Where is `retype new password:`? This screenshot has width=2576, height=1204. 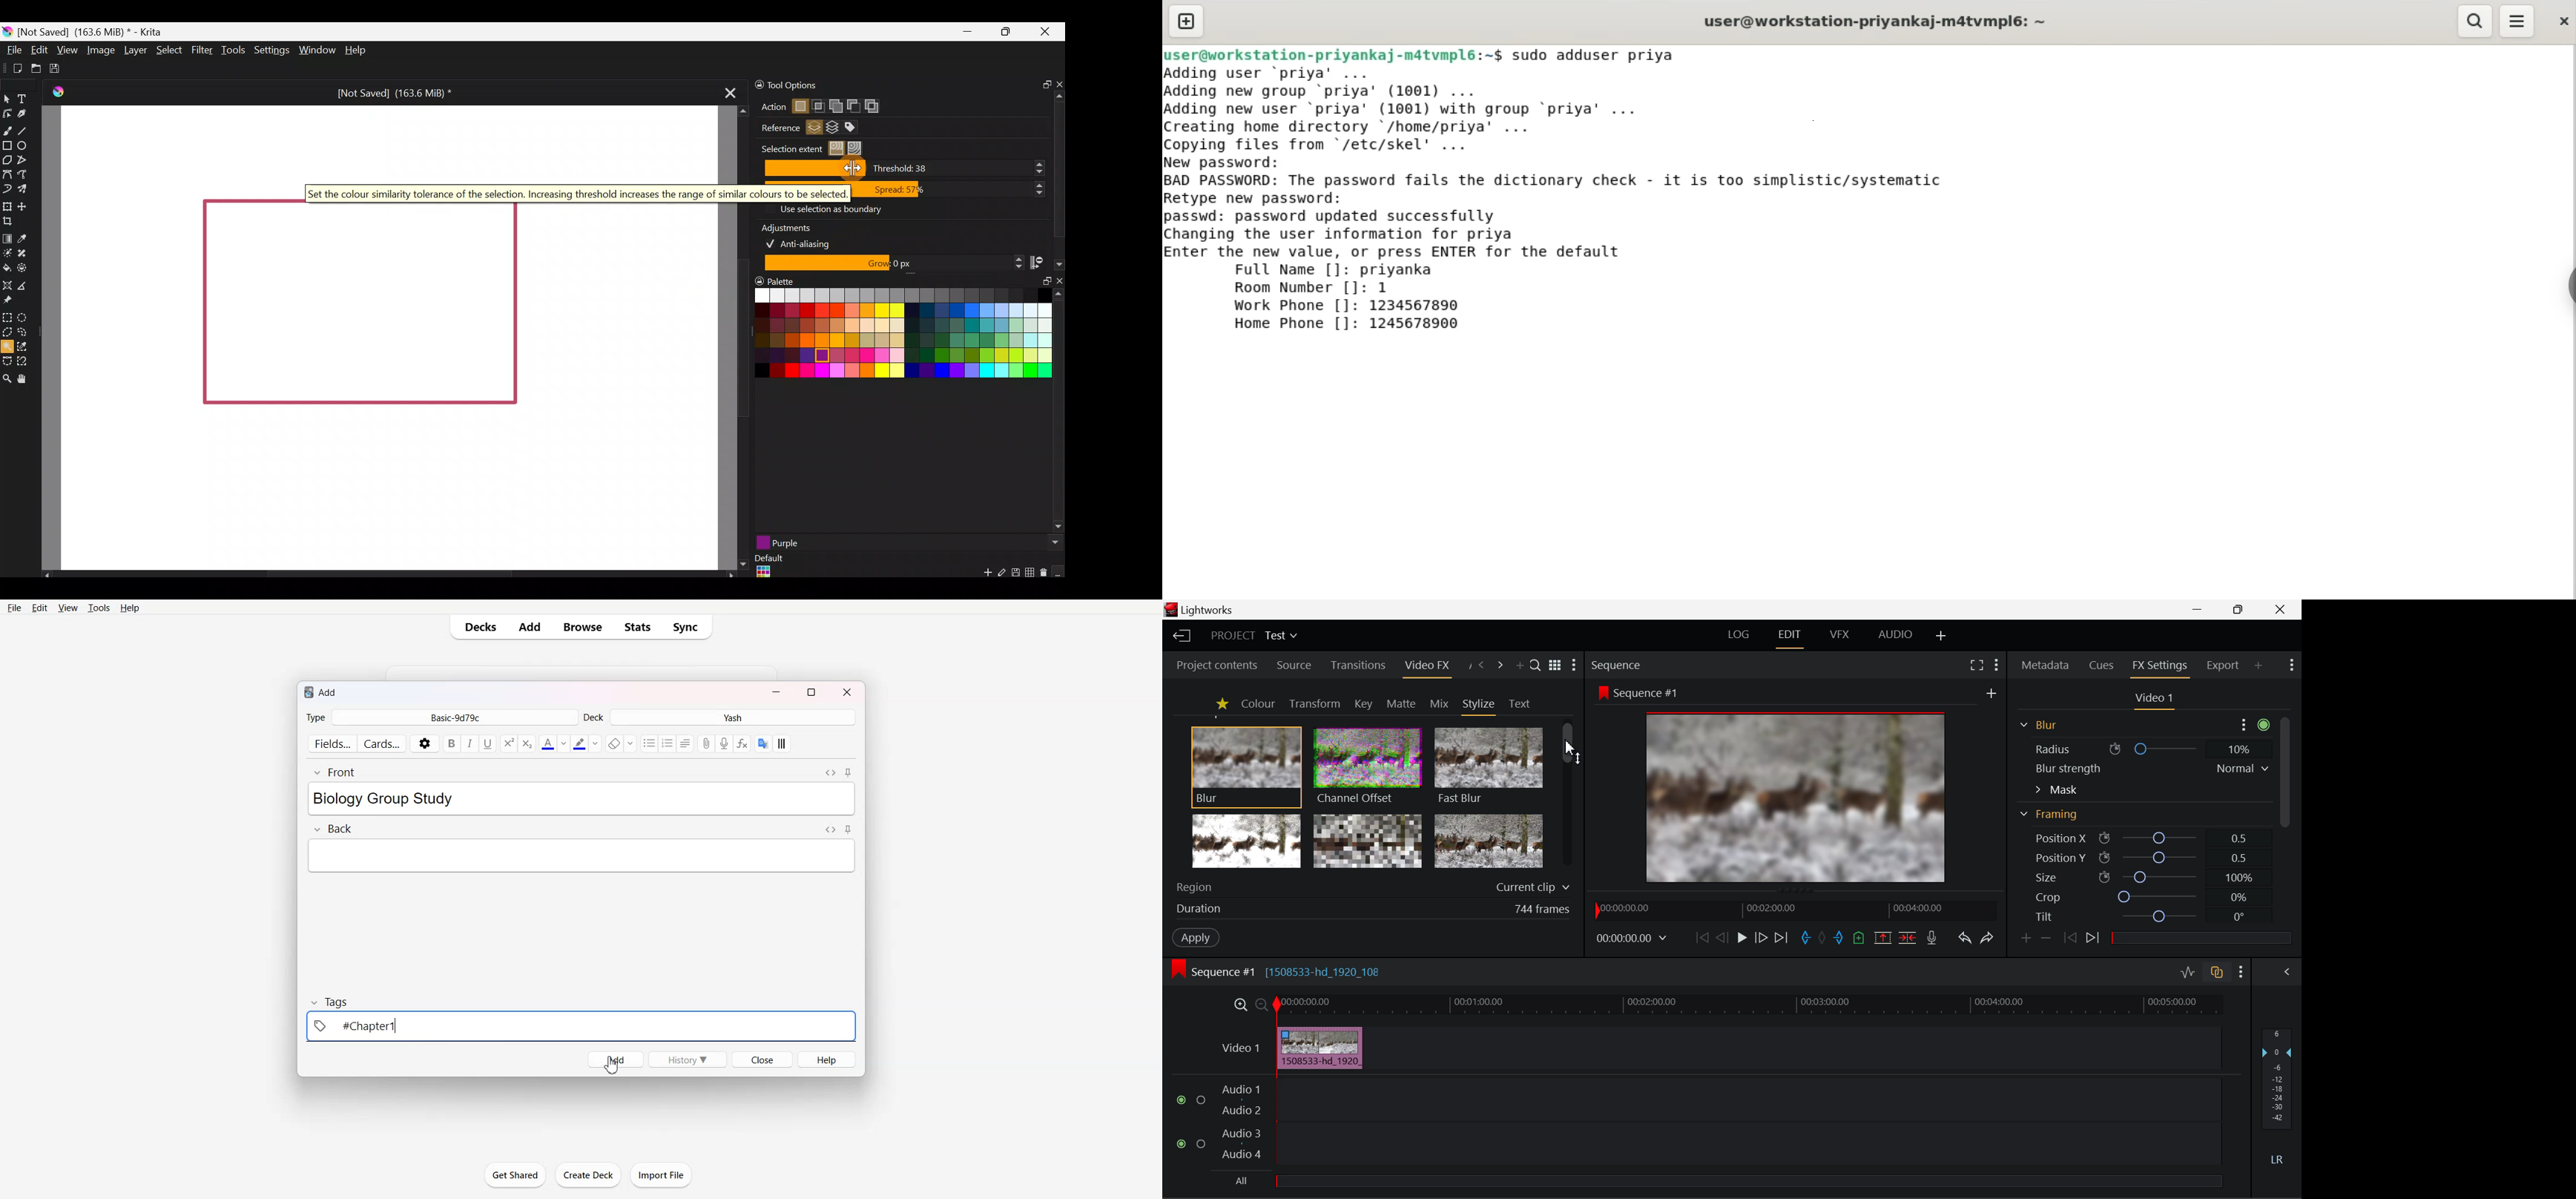 retype new password: is located at coordinates (1265, 197).